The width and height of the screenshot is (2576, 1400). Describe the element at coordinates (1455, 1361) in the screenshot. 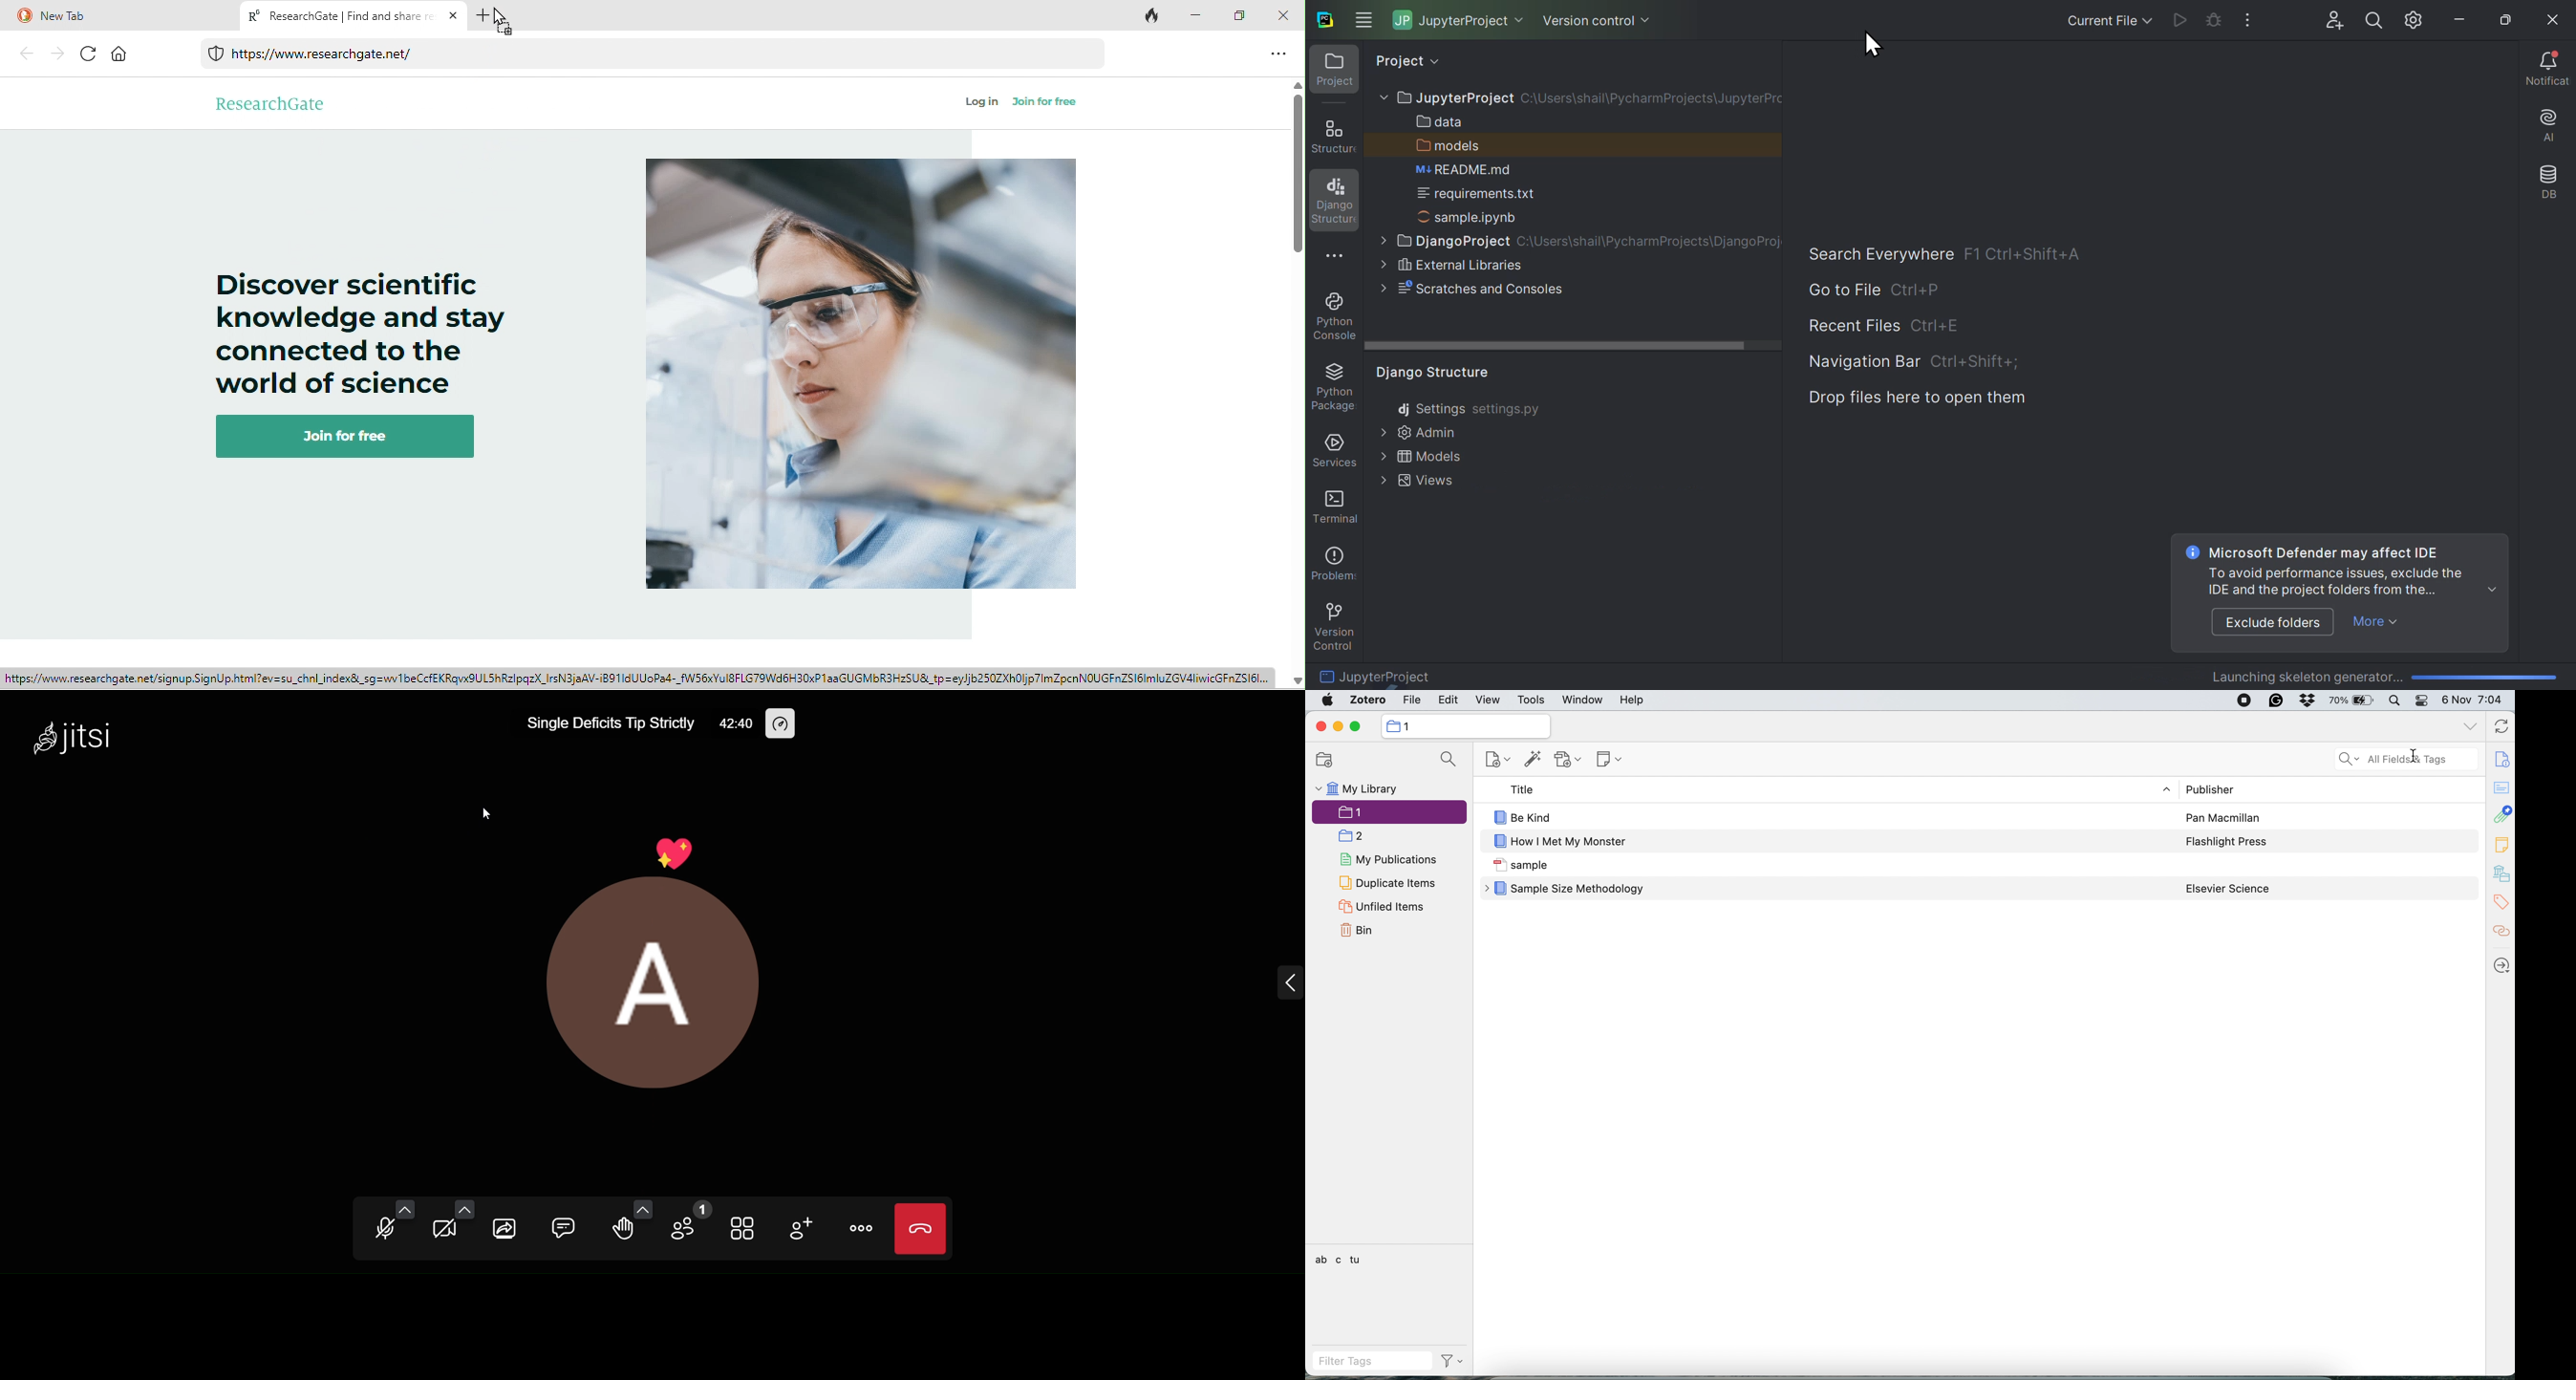

I see `filter tags drop down` at that location.